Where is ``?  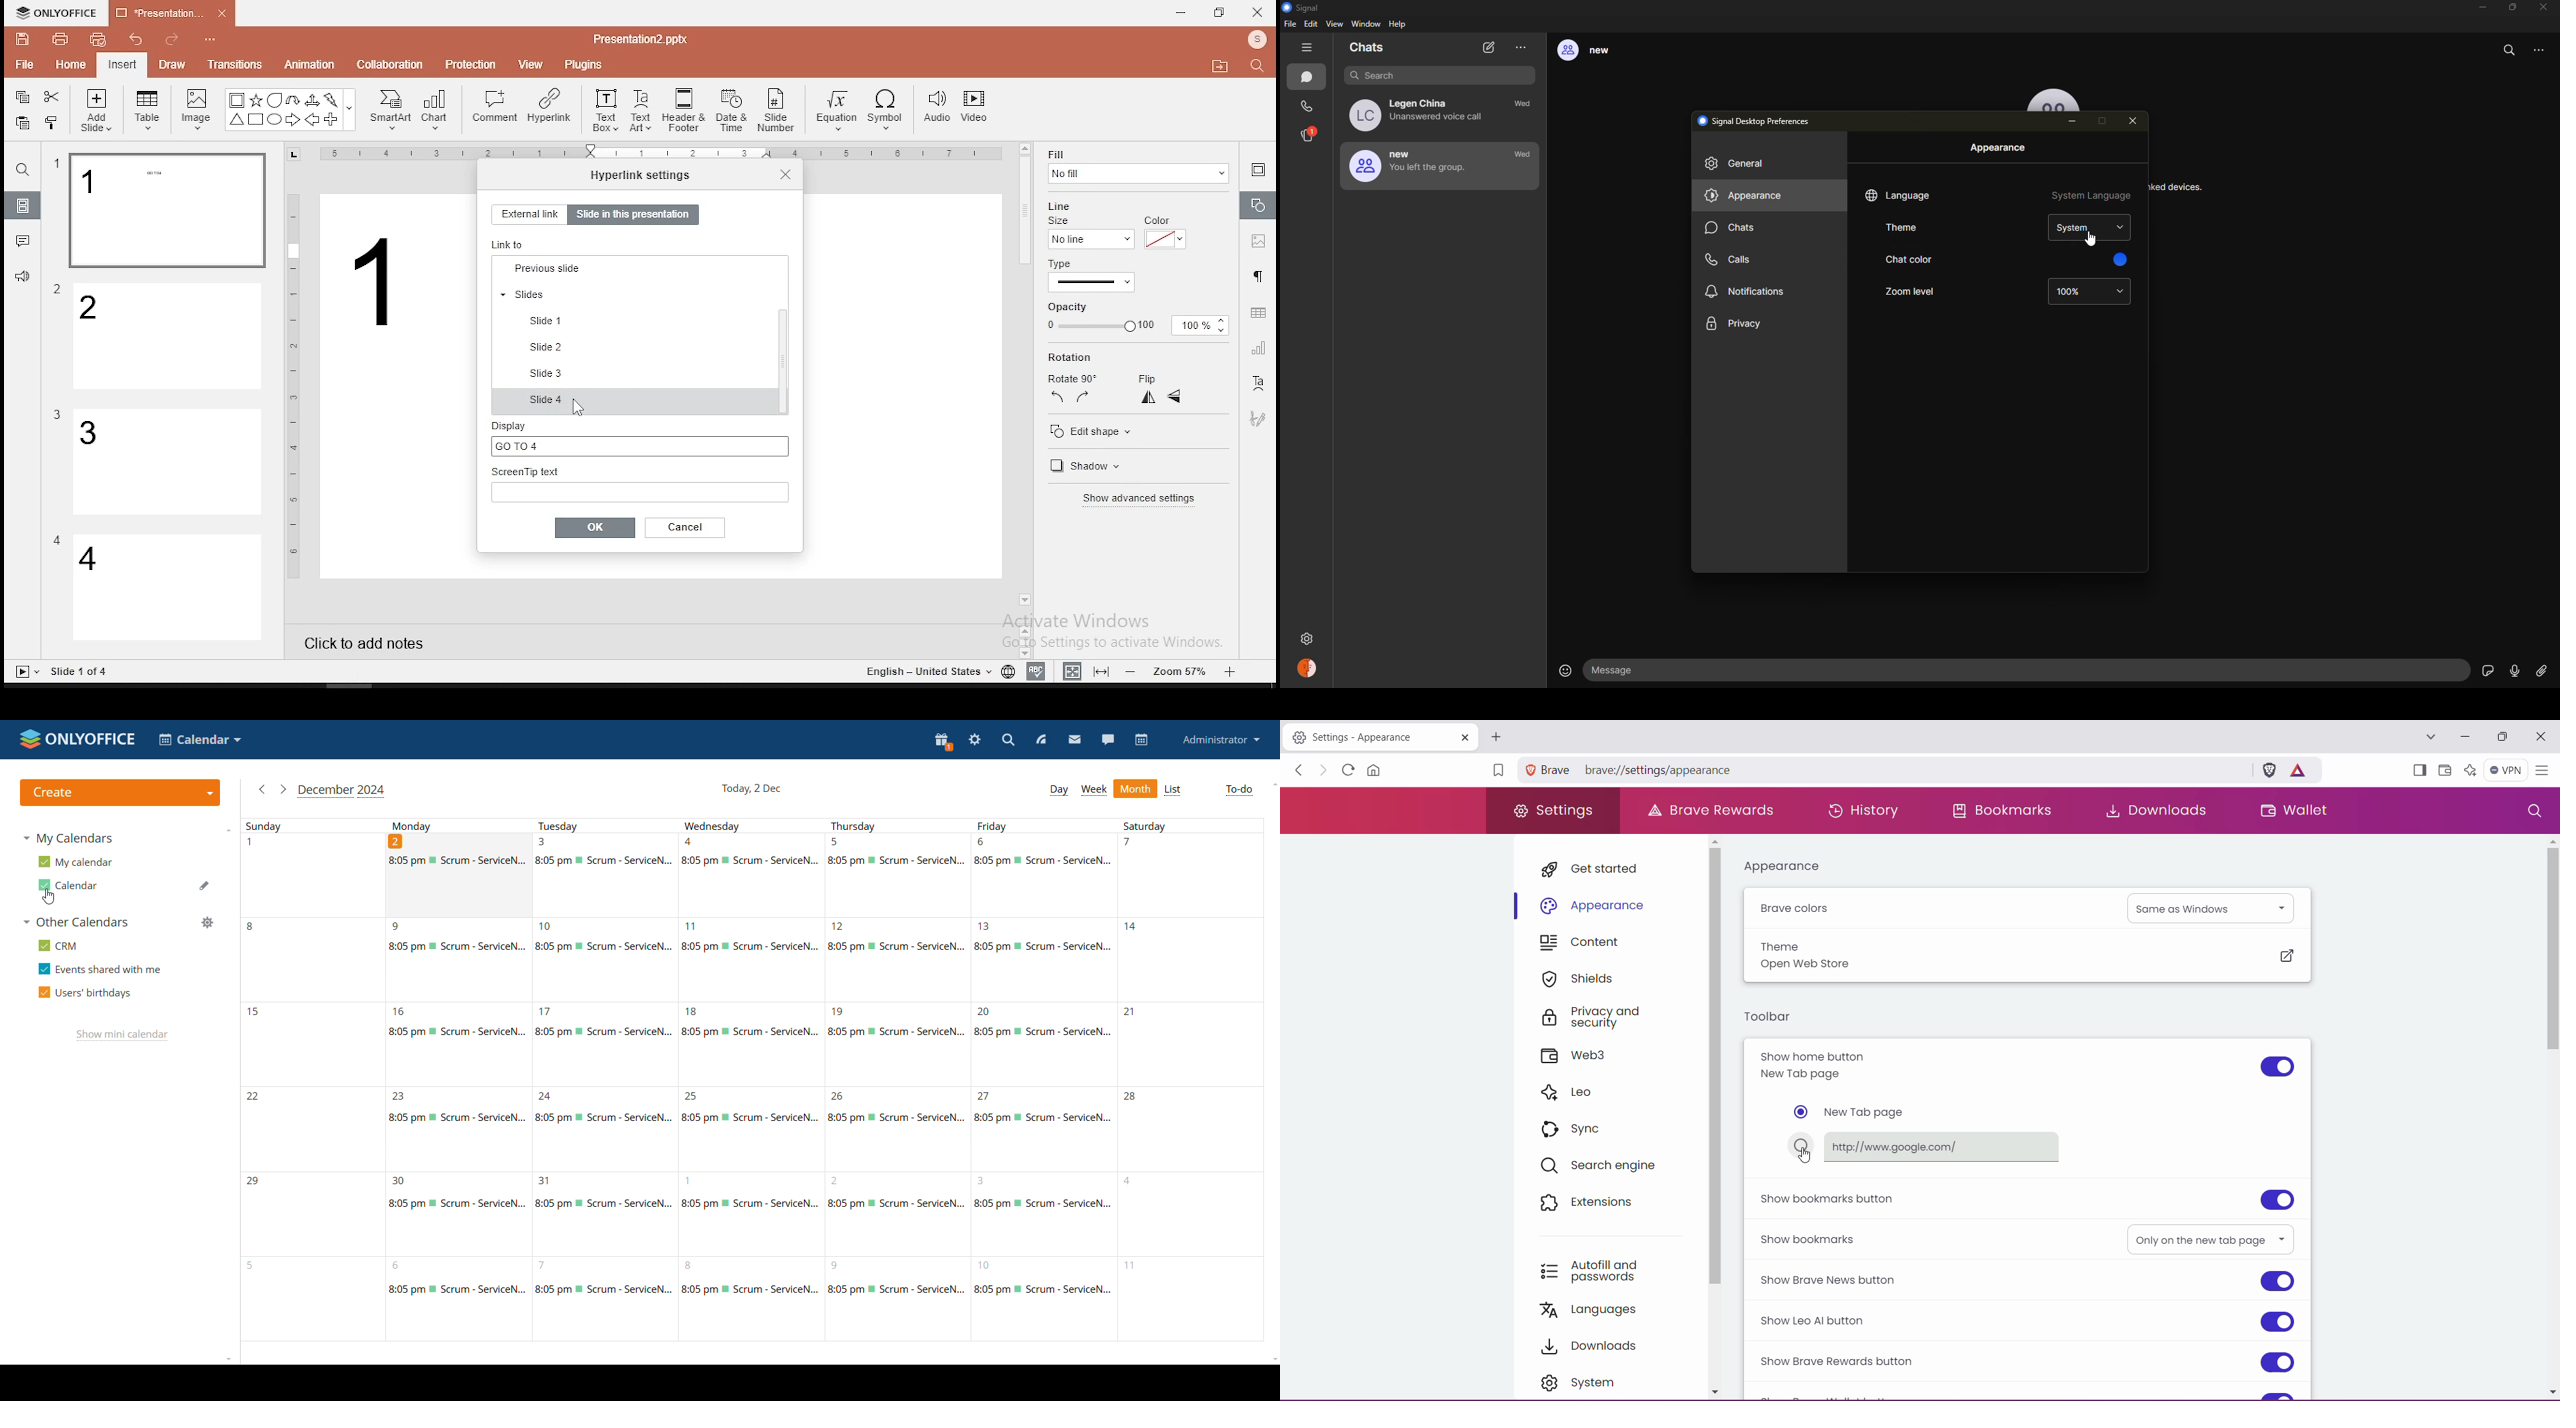  is located at coordinates (350, 111).